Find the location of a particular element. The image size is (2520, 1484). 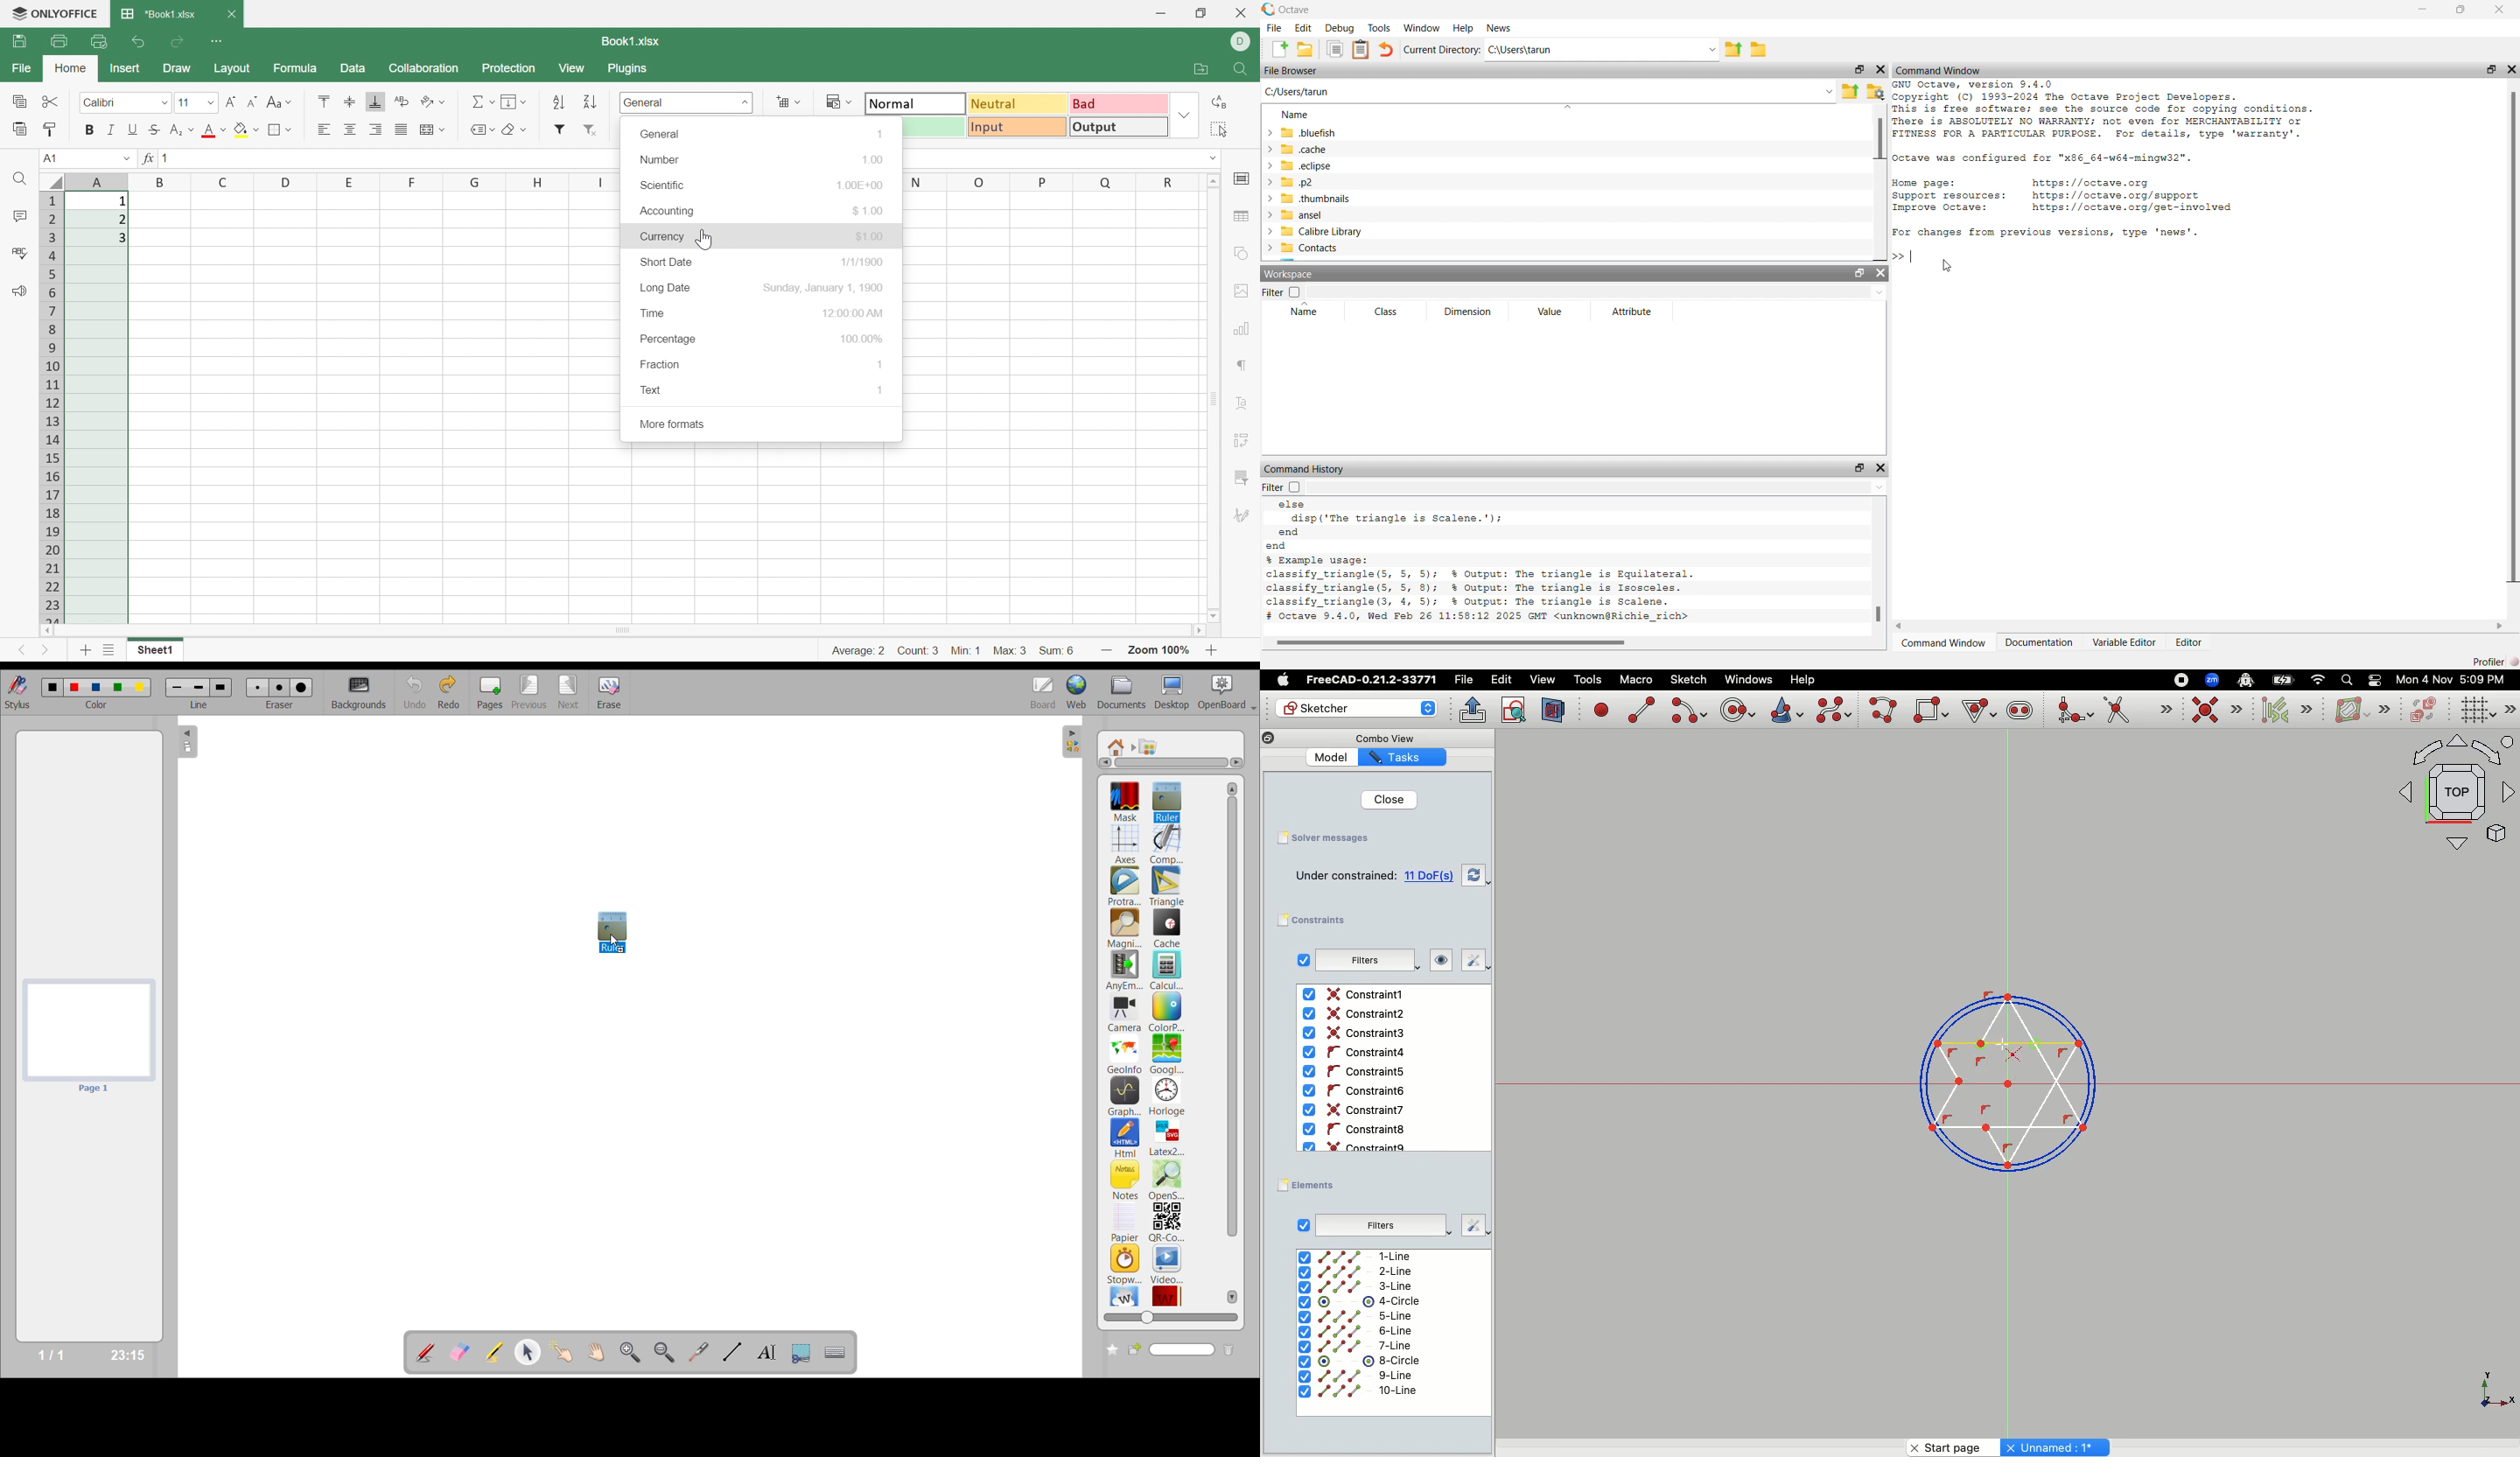

Subscript is located at coordinates (182, 130).